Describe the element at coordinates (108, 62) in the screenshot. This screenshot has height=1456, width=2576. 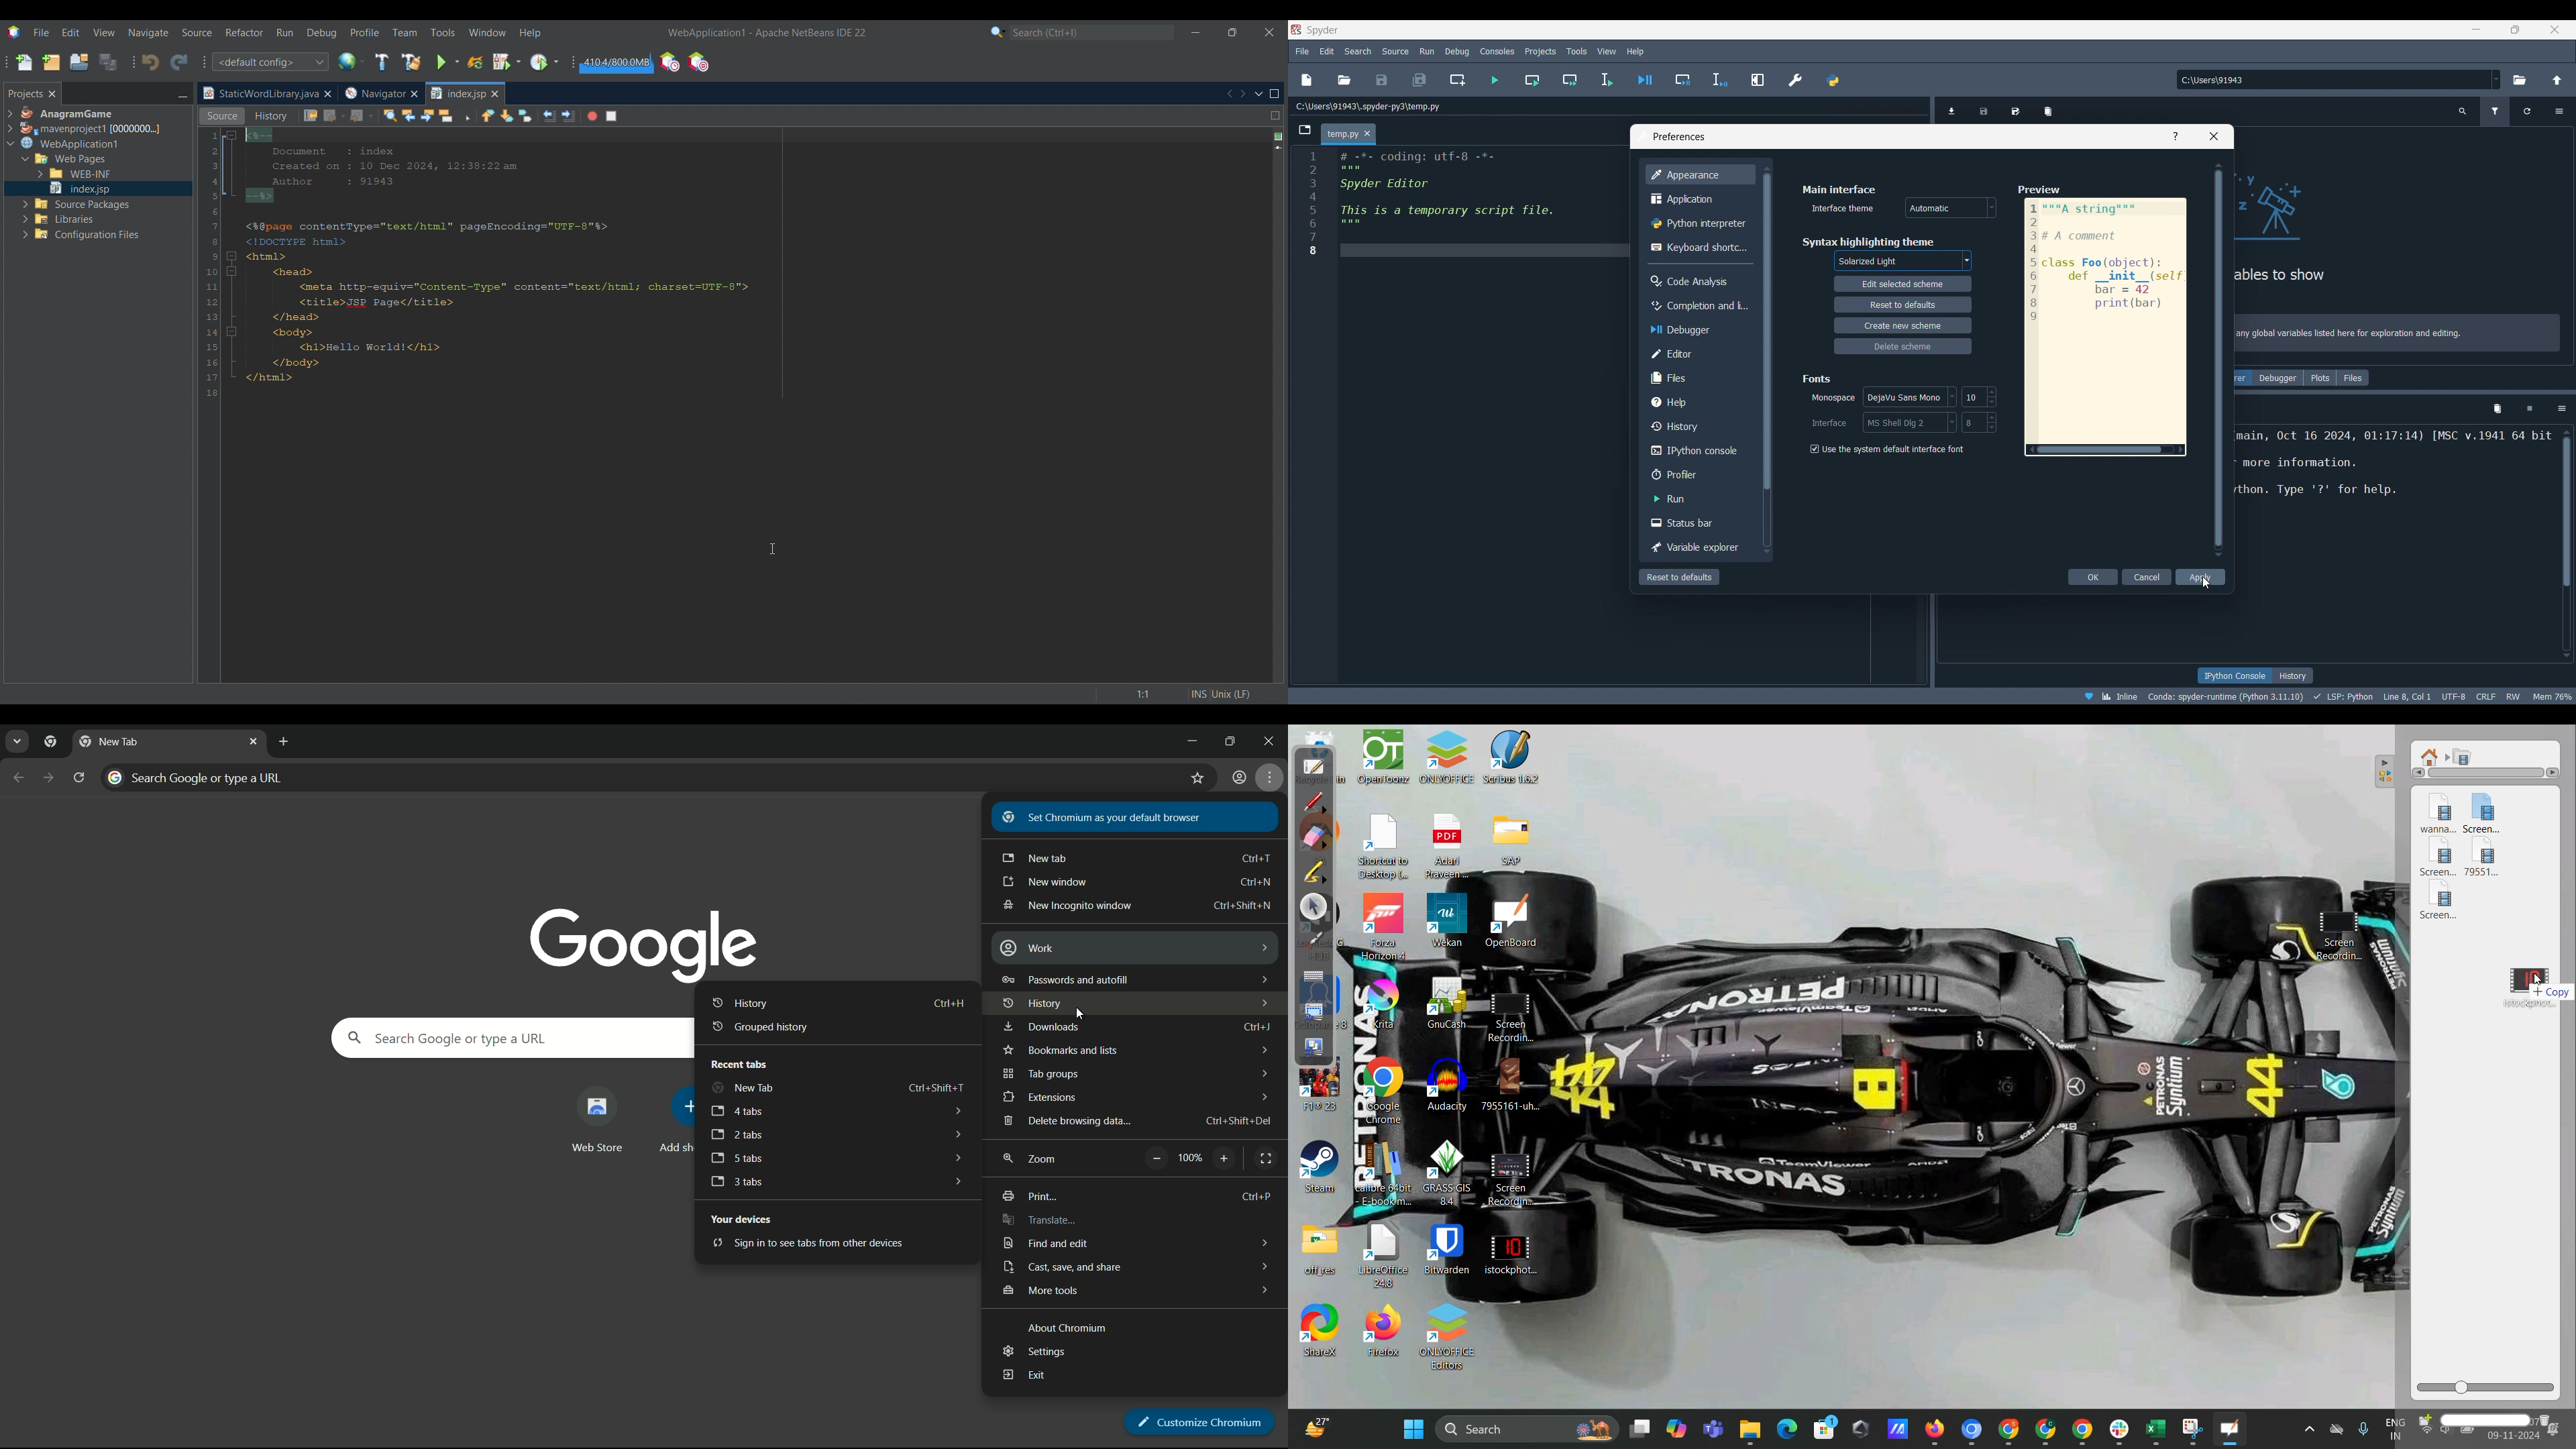
I see `Save all` at that location.